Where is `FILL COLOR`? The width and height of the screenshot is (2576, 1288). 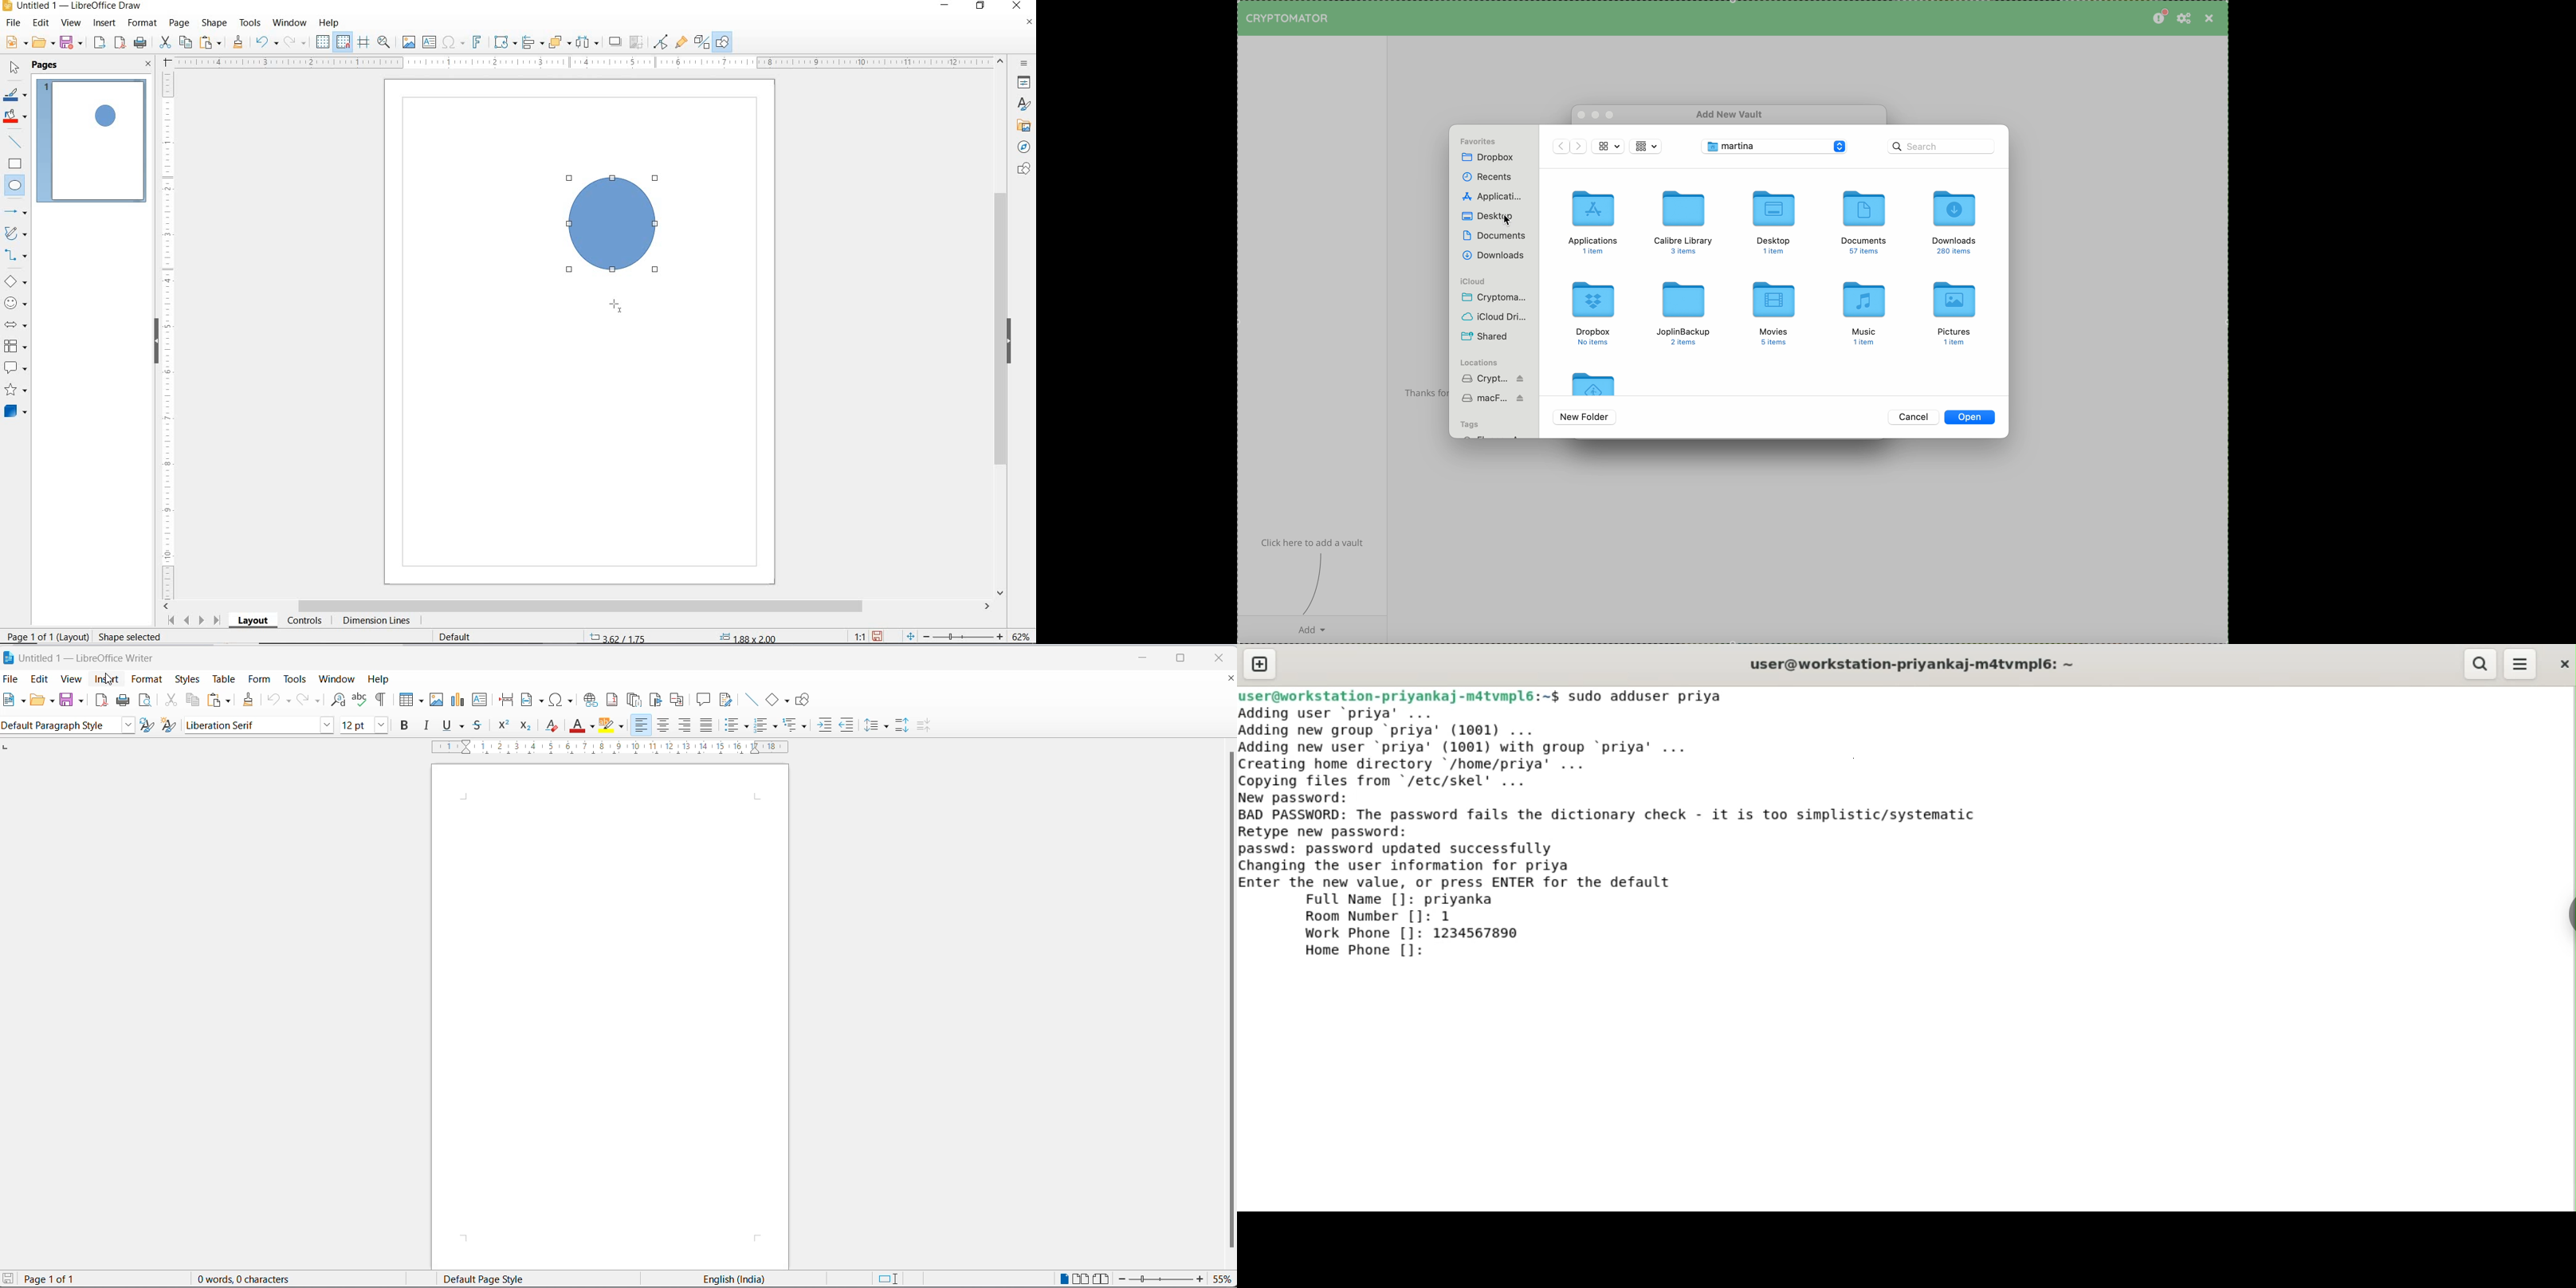 FILL COLOR is located at coordinates (16, 117).